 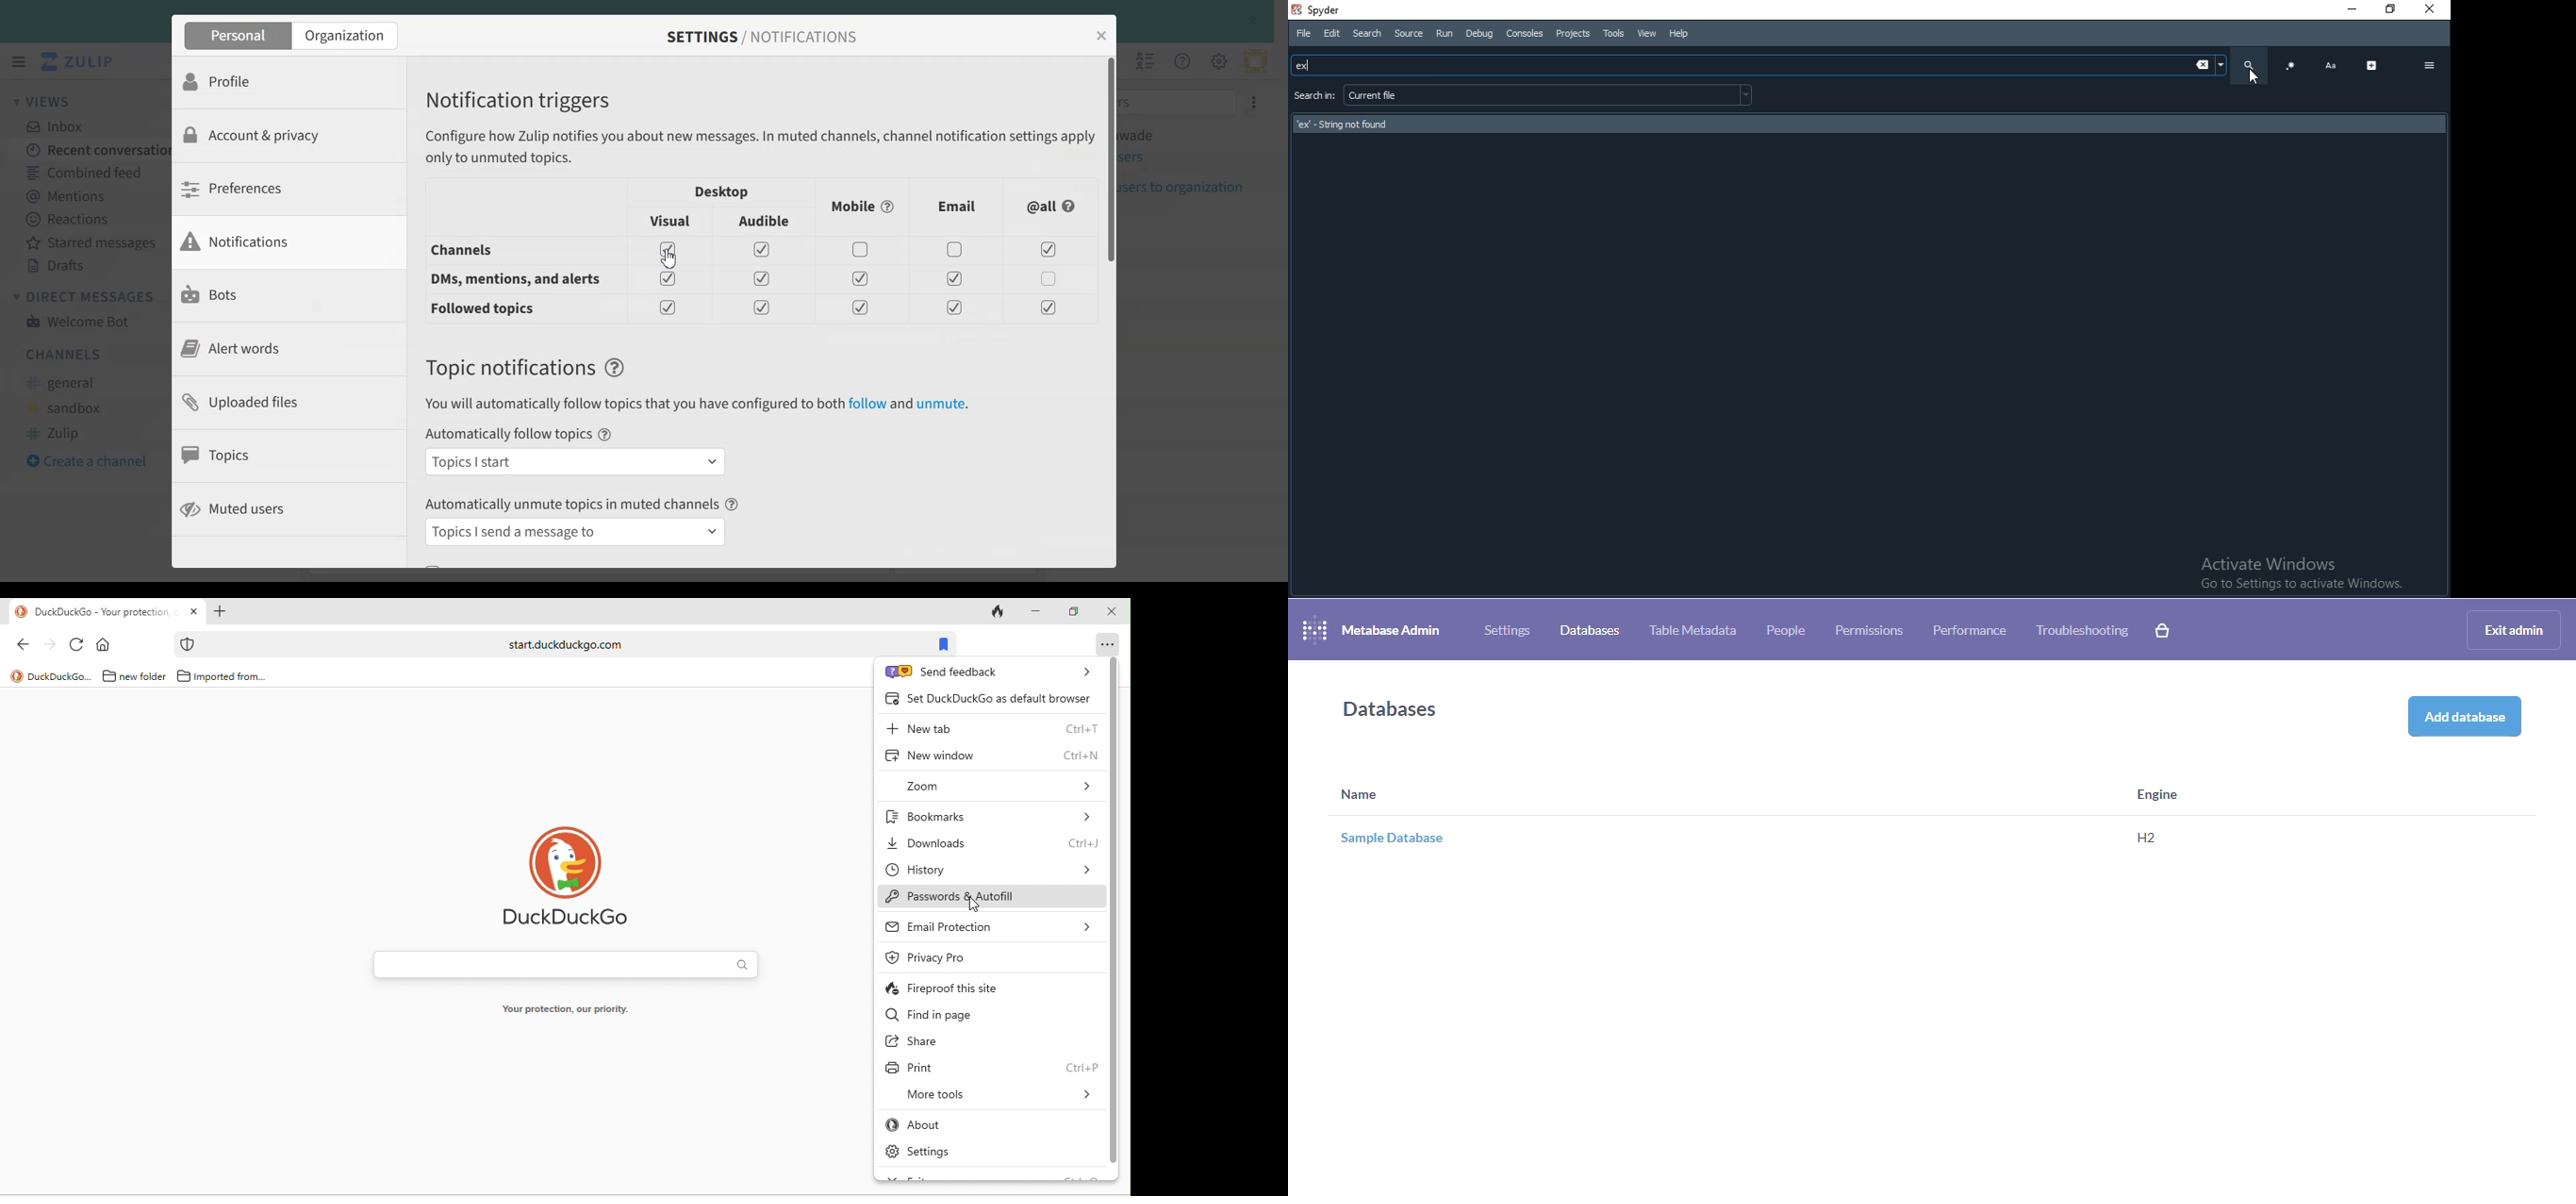 I want to click on maximize, so click(x=1076, y=610).